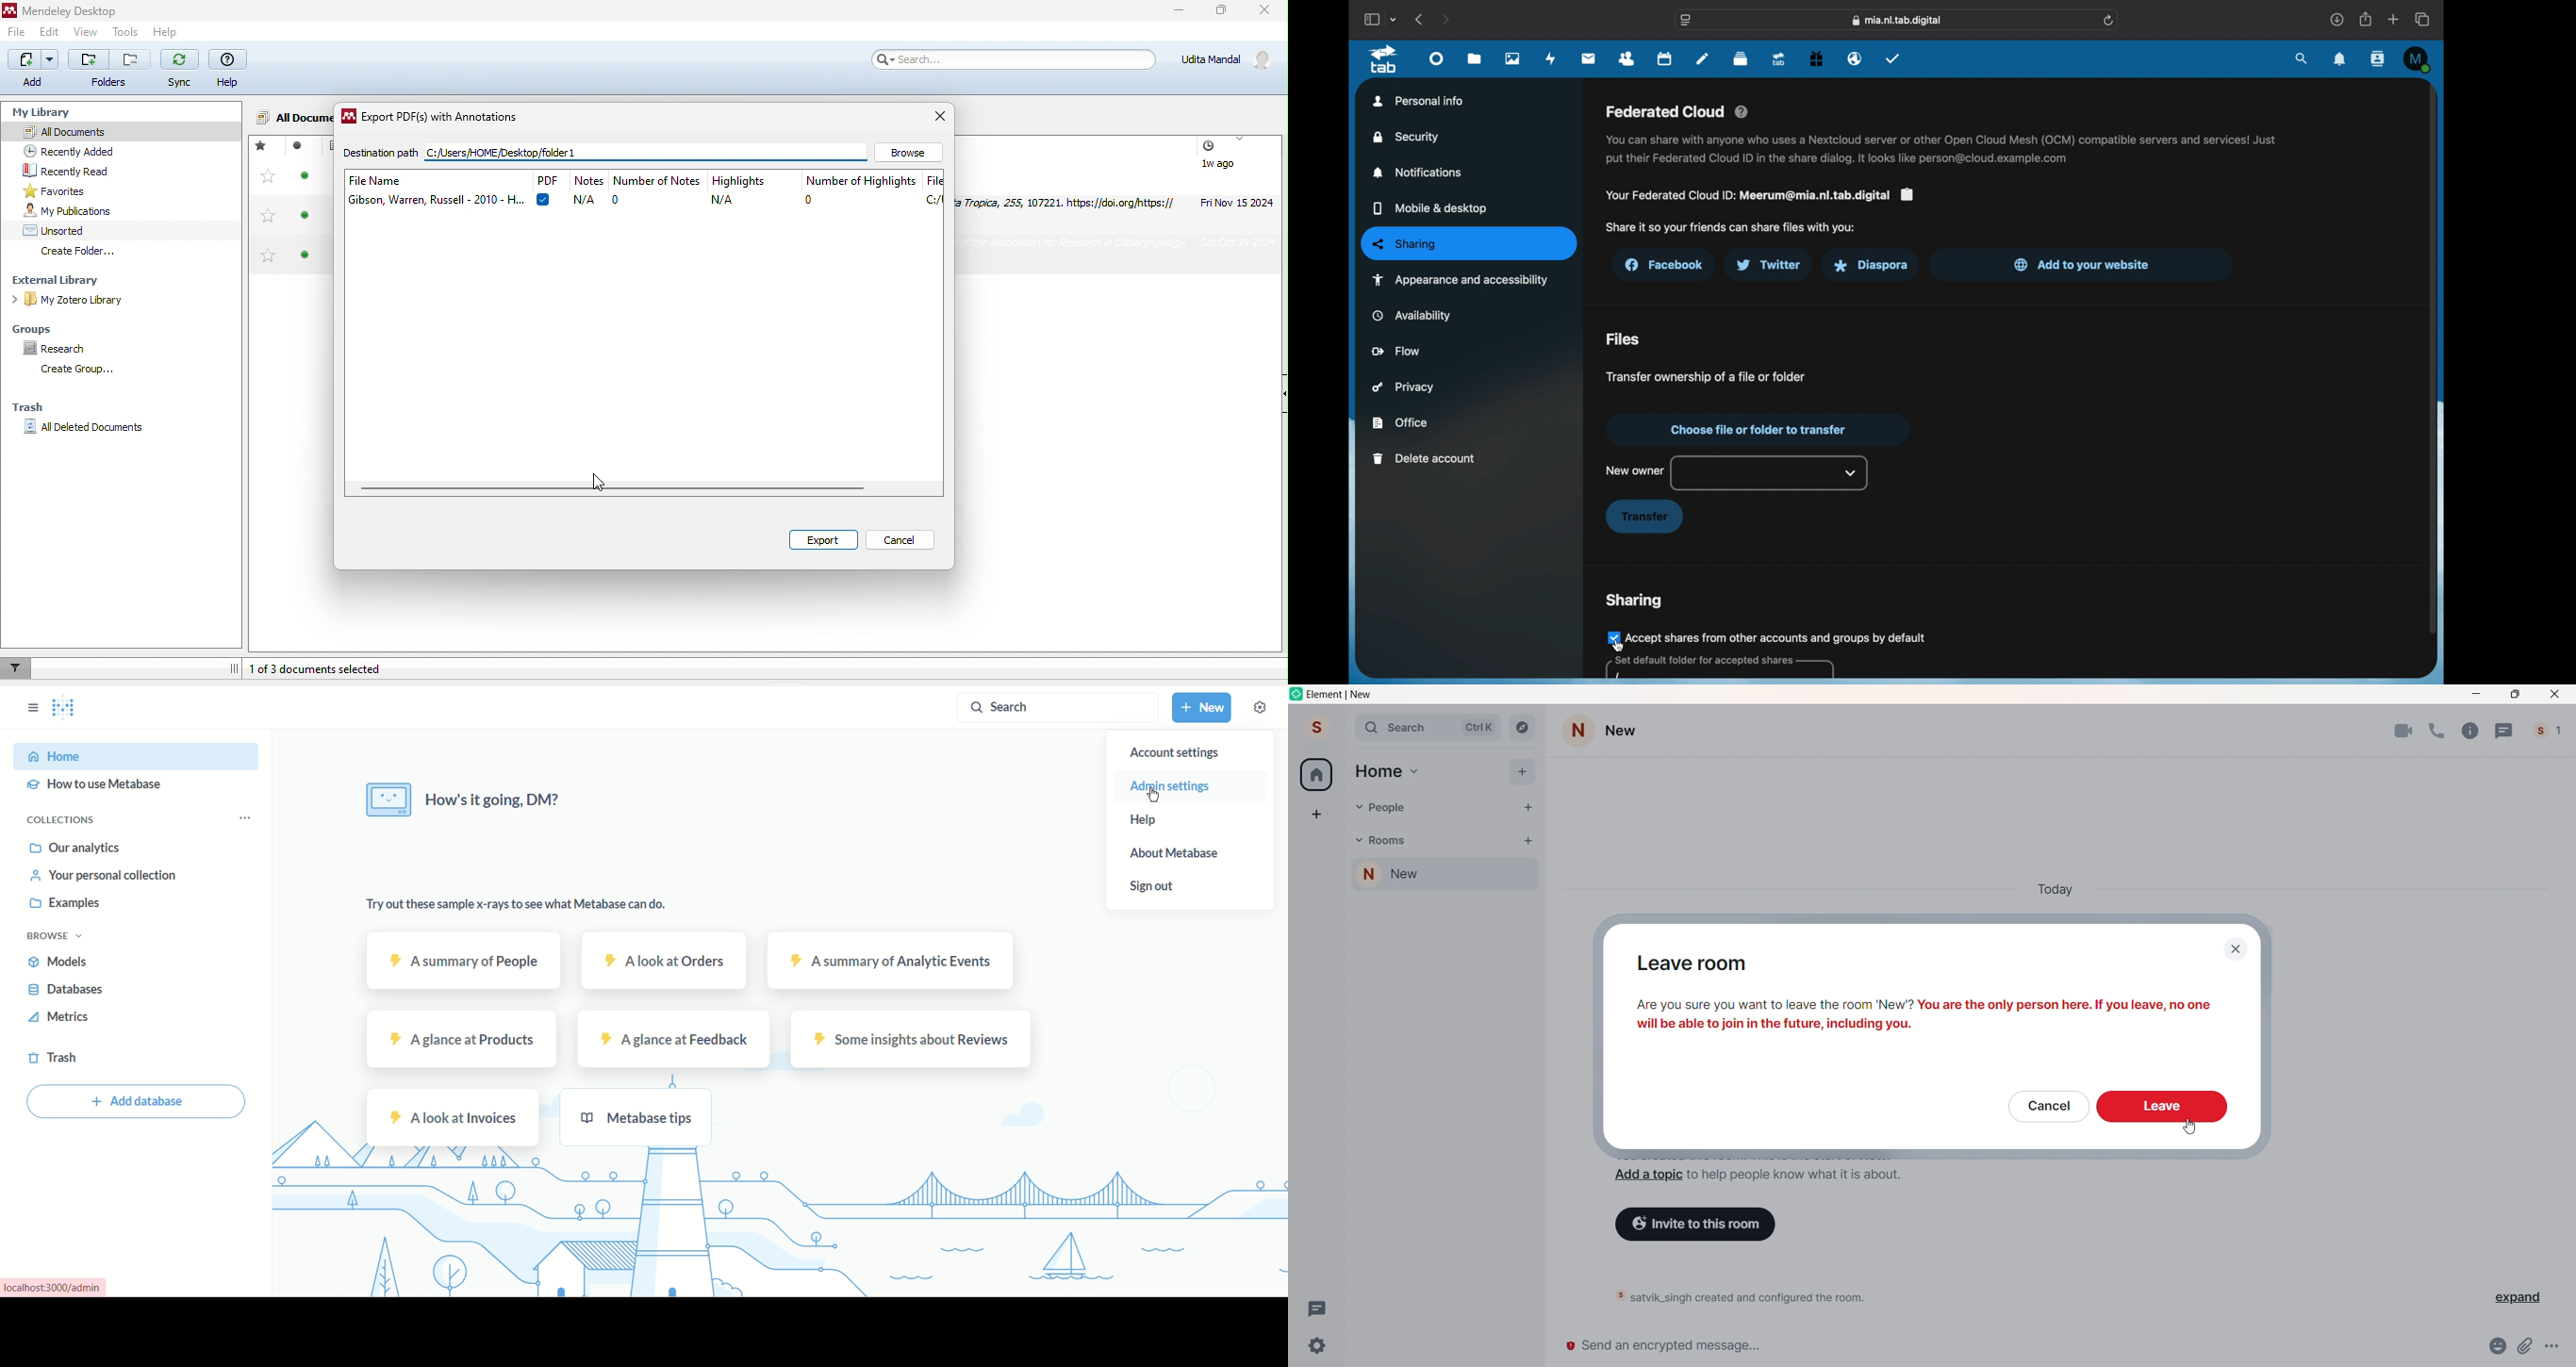 The height and width of the screenshot is (1372, 2576). I want to click on to help people know what it is about., so click(1793, 1178).